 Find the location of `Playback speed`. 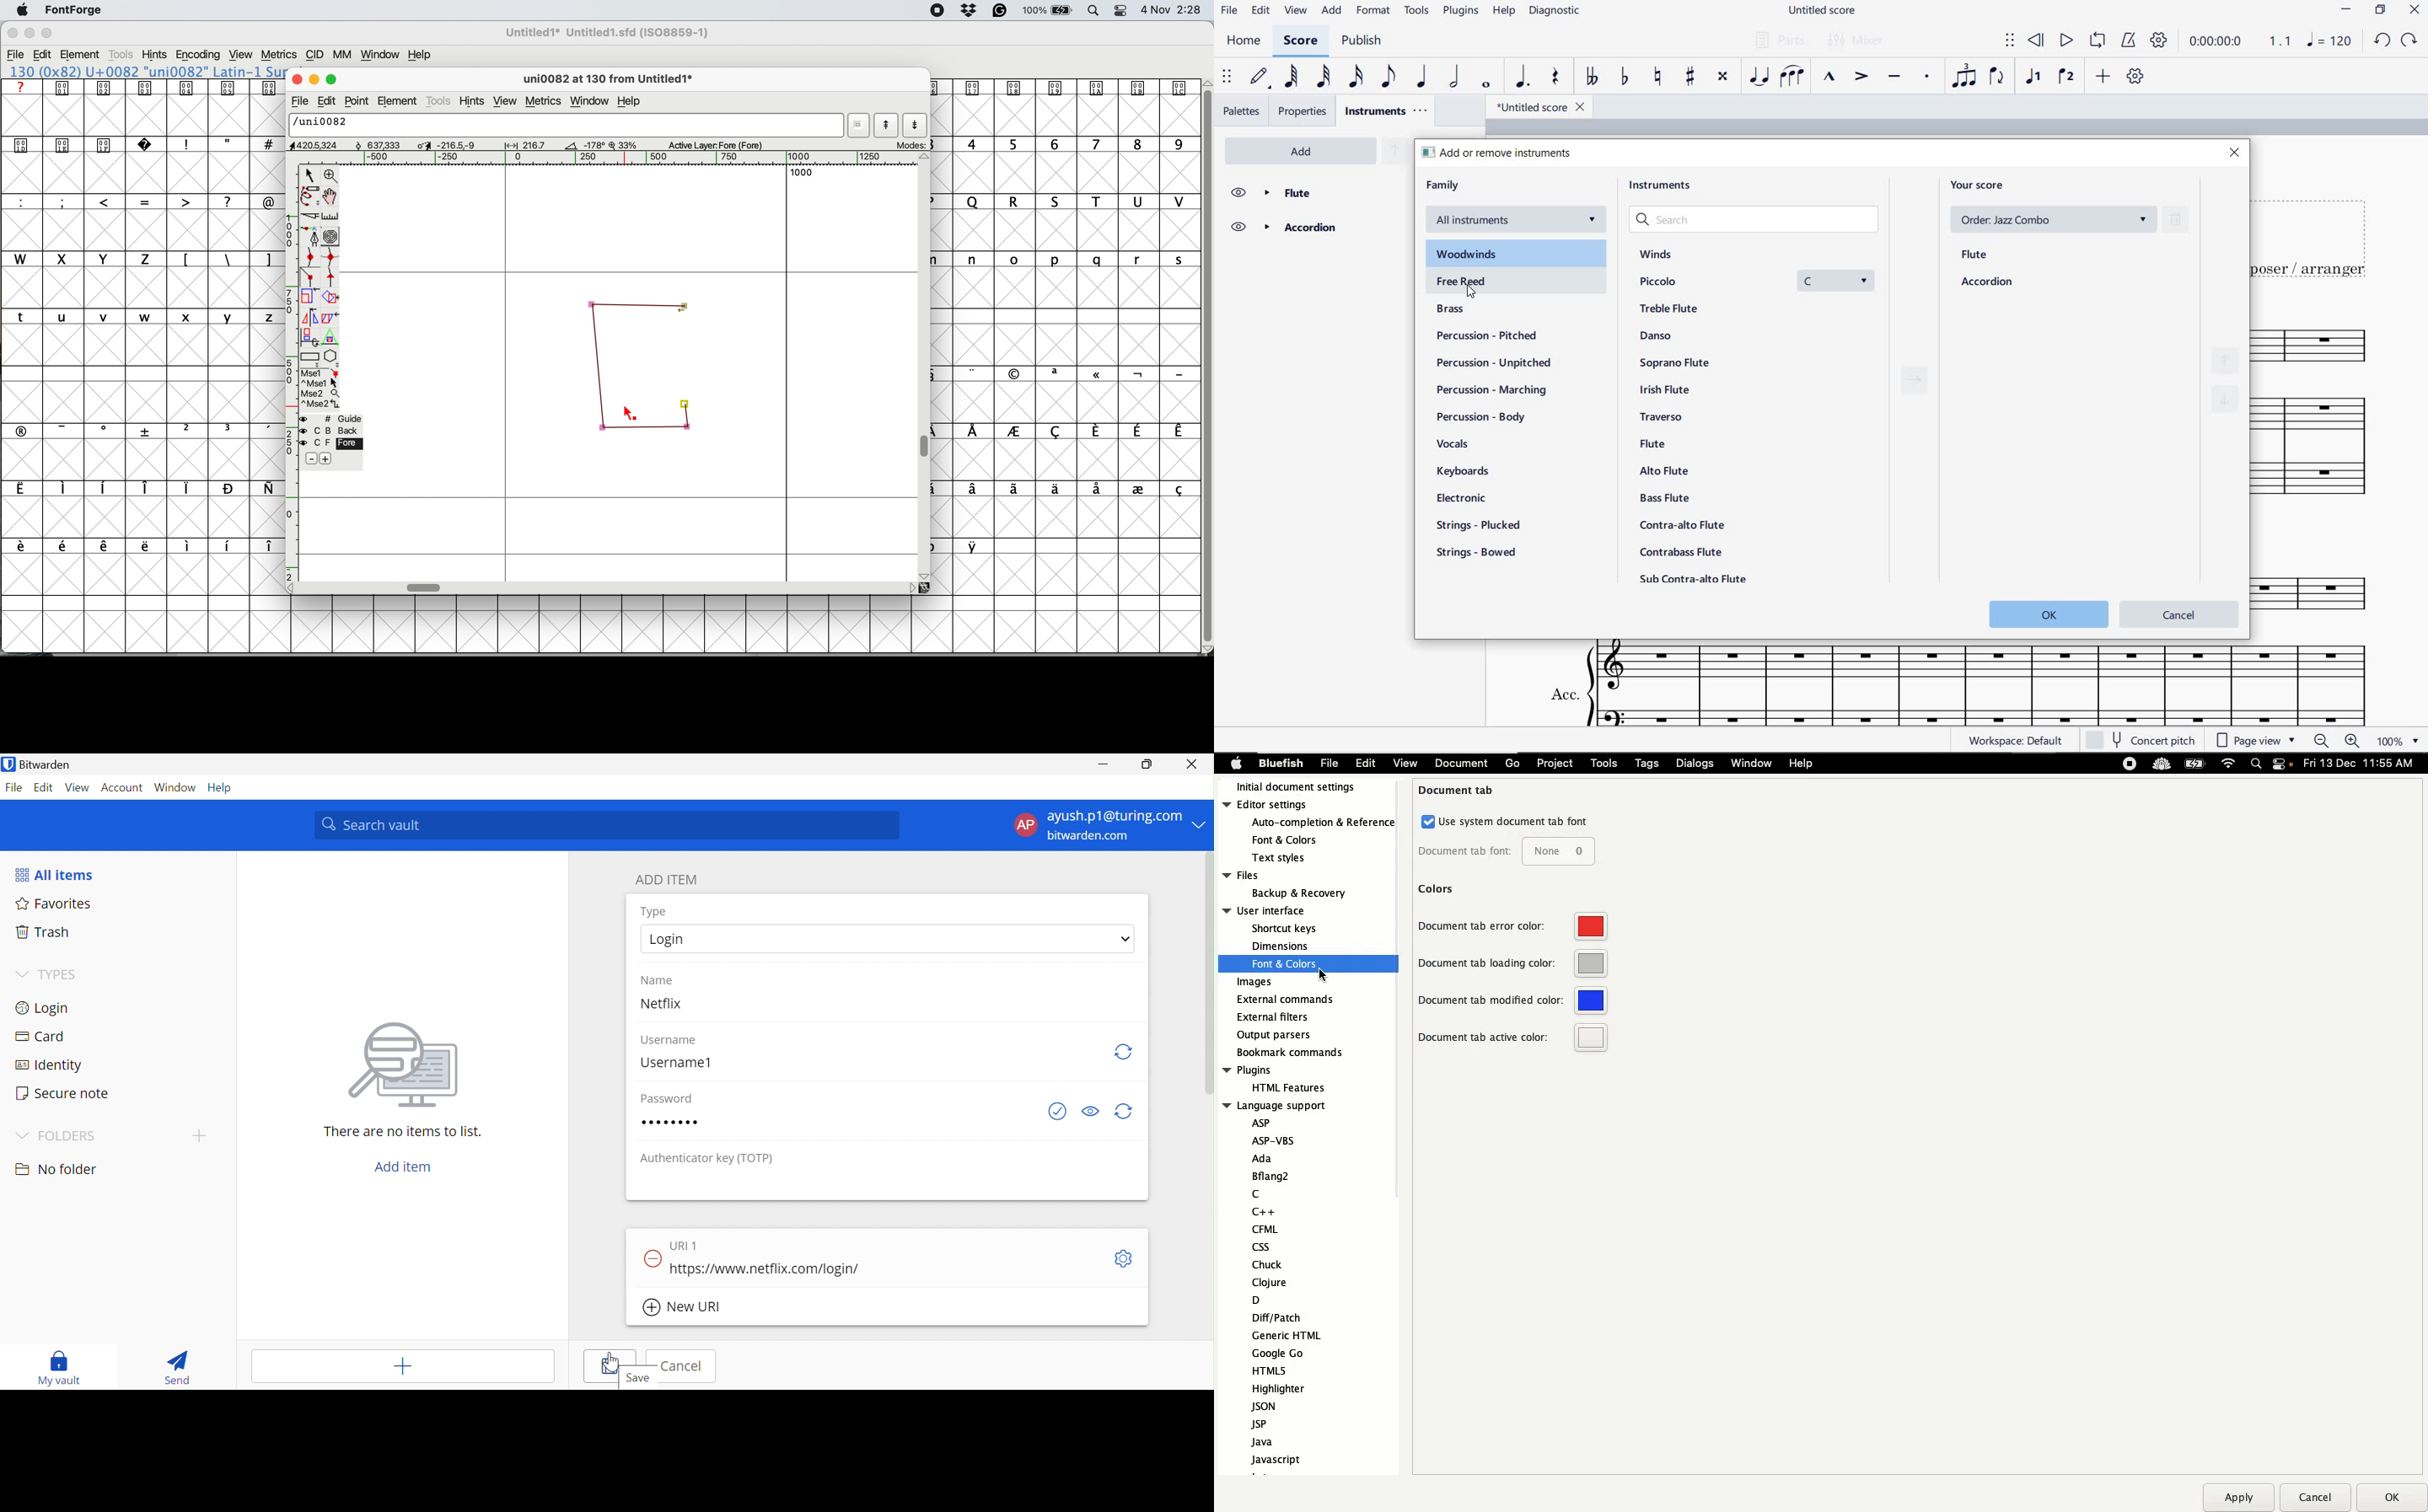

Playback speed is located at coordinates (2281, 40).